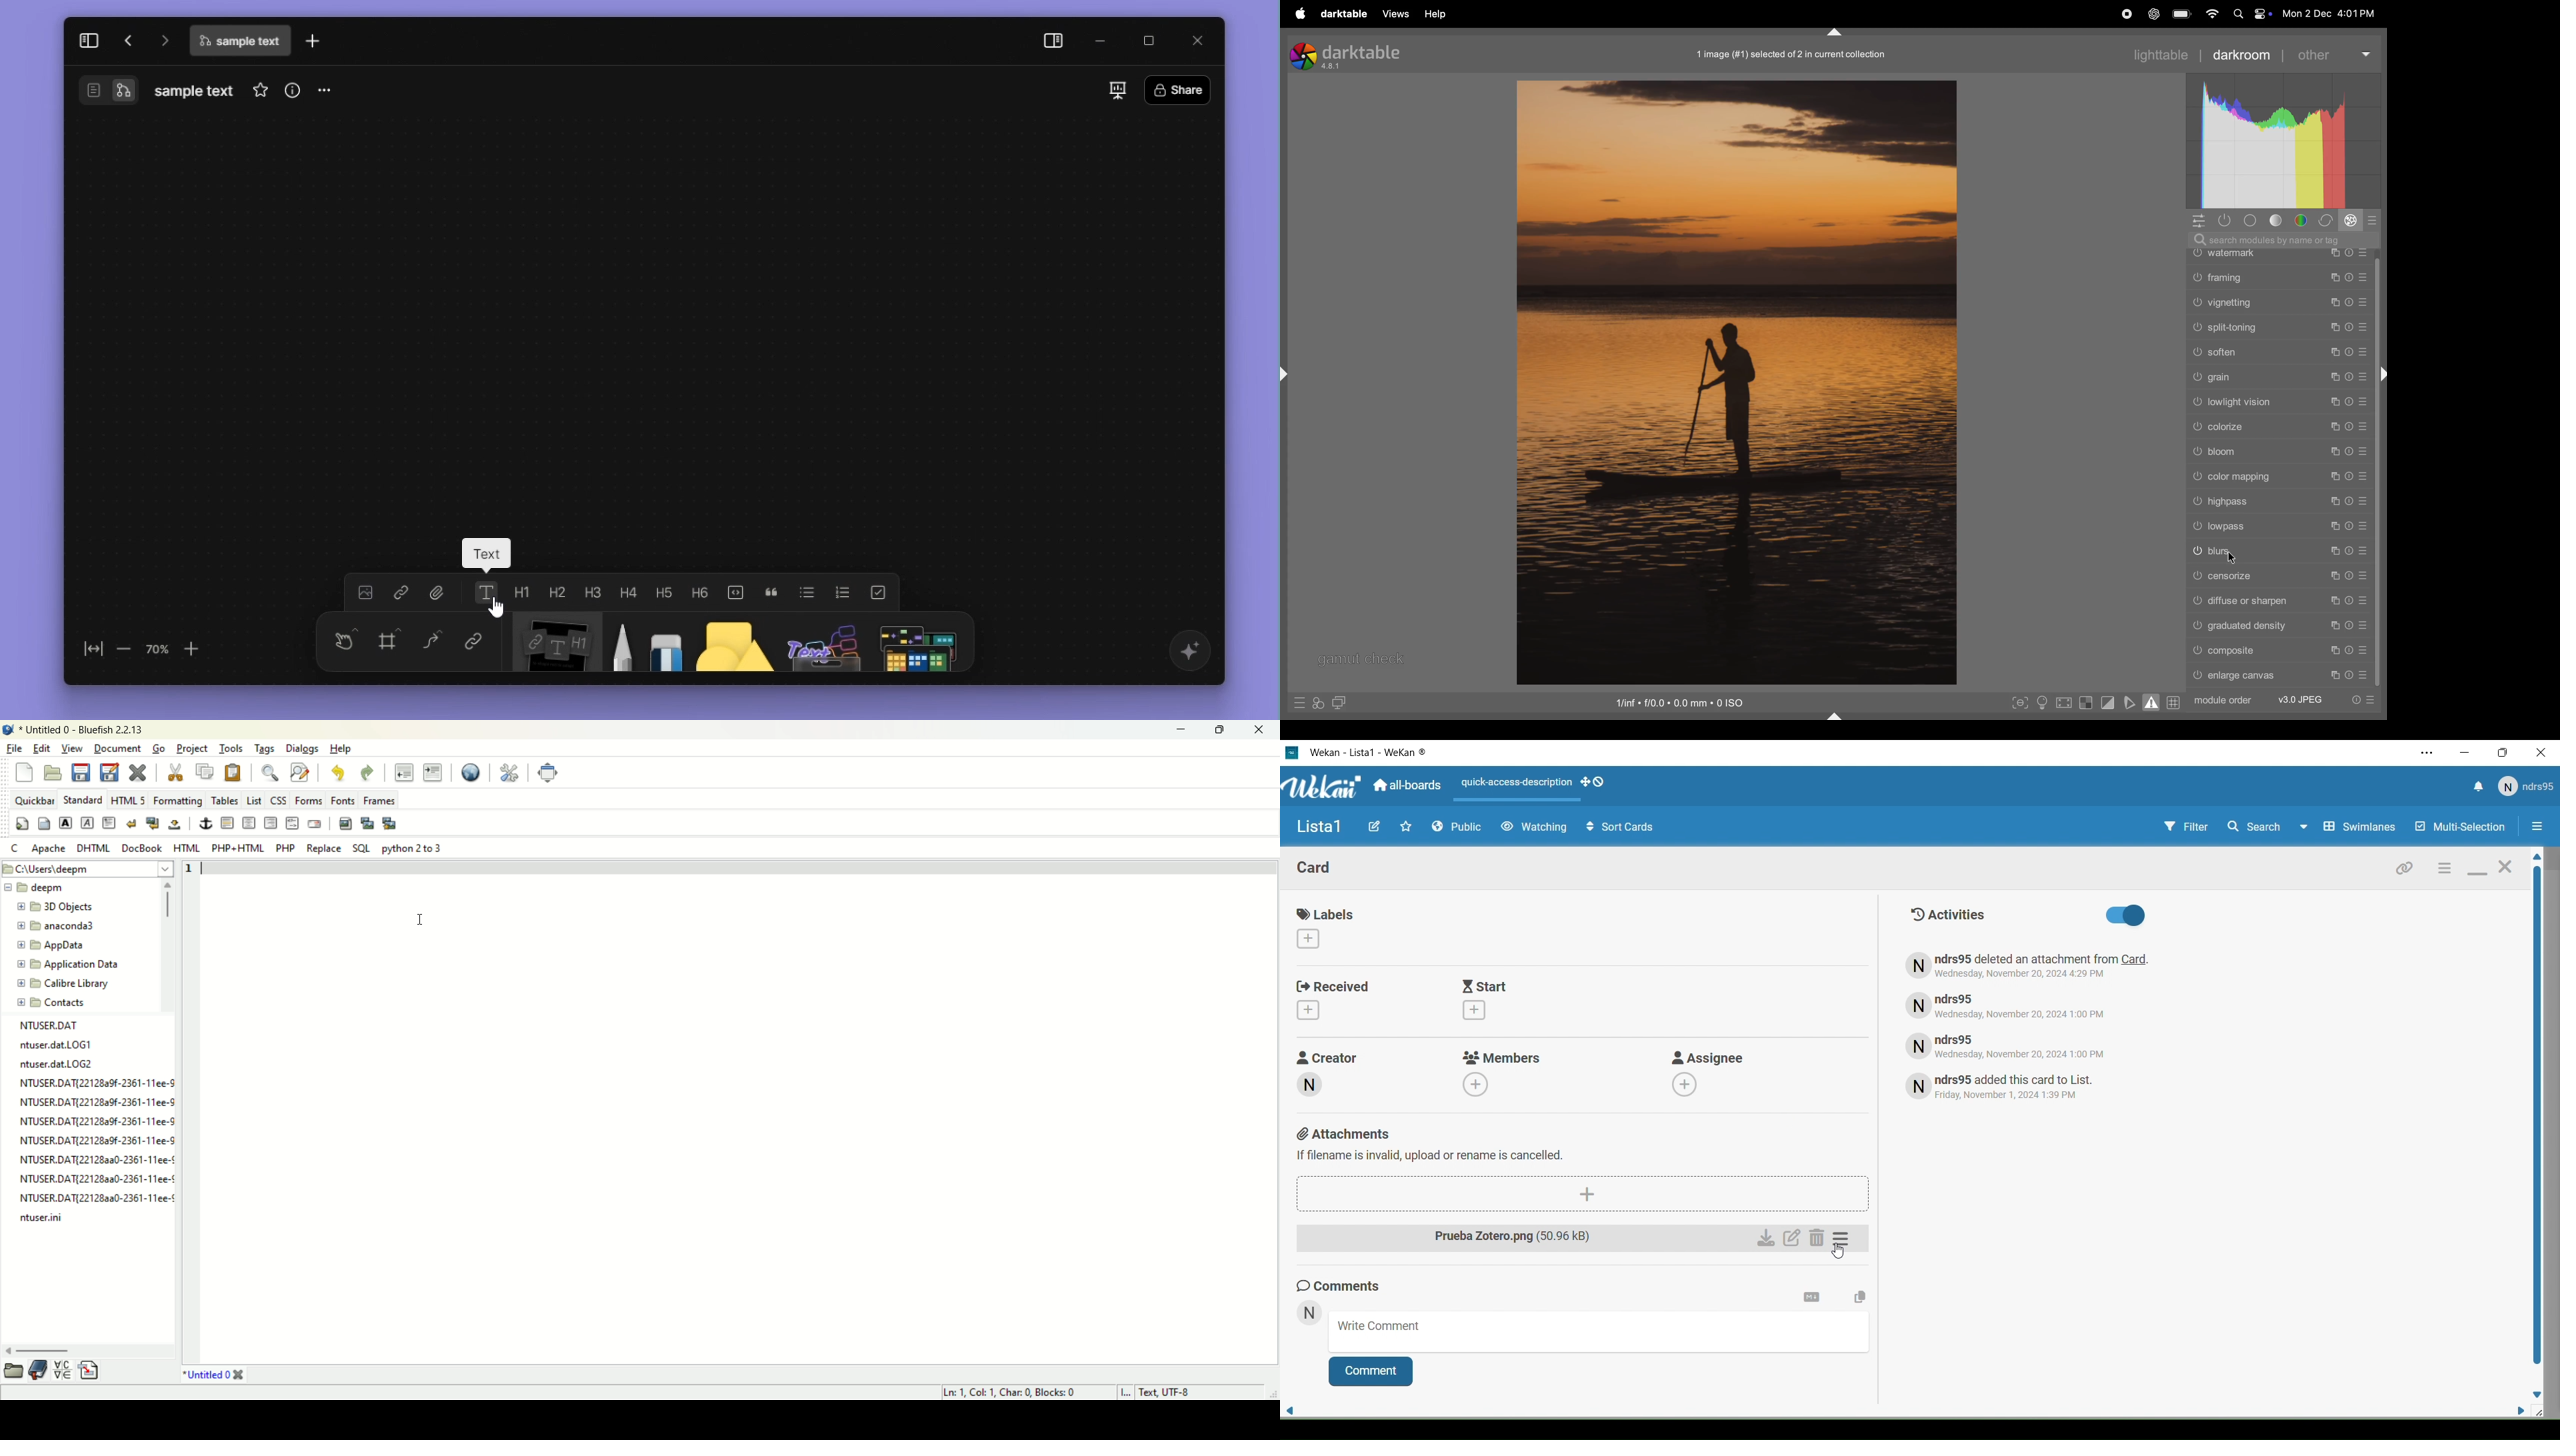 The height and width of the screenshot is (1456, 2576). I want to click on Note N, so click(555, 642).